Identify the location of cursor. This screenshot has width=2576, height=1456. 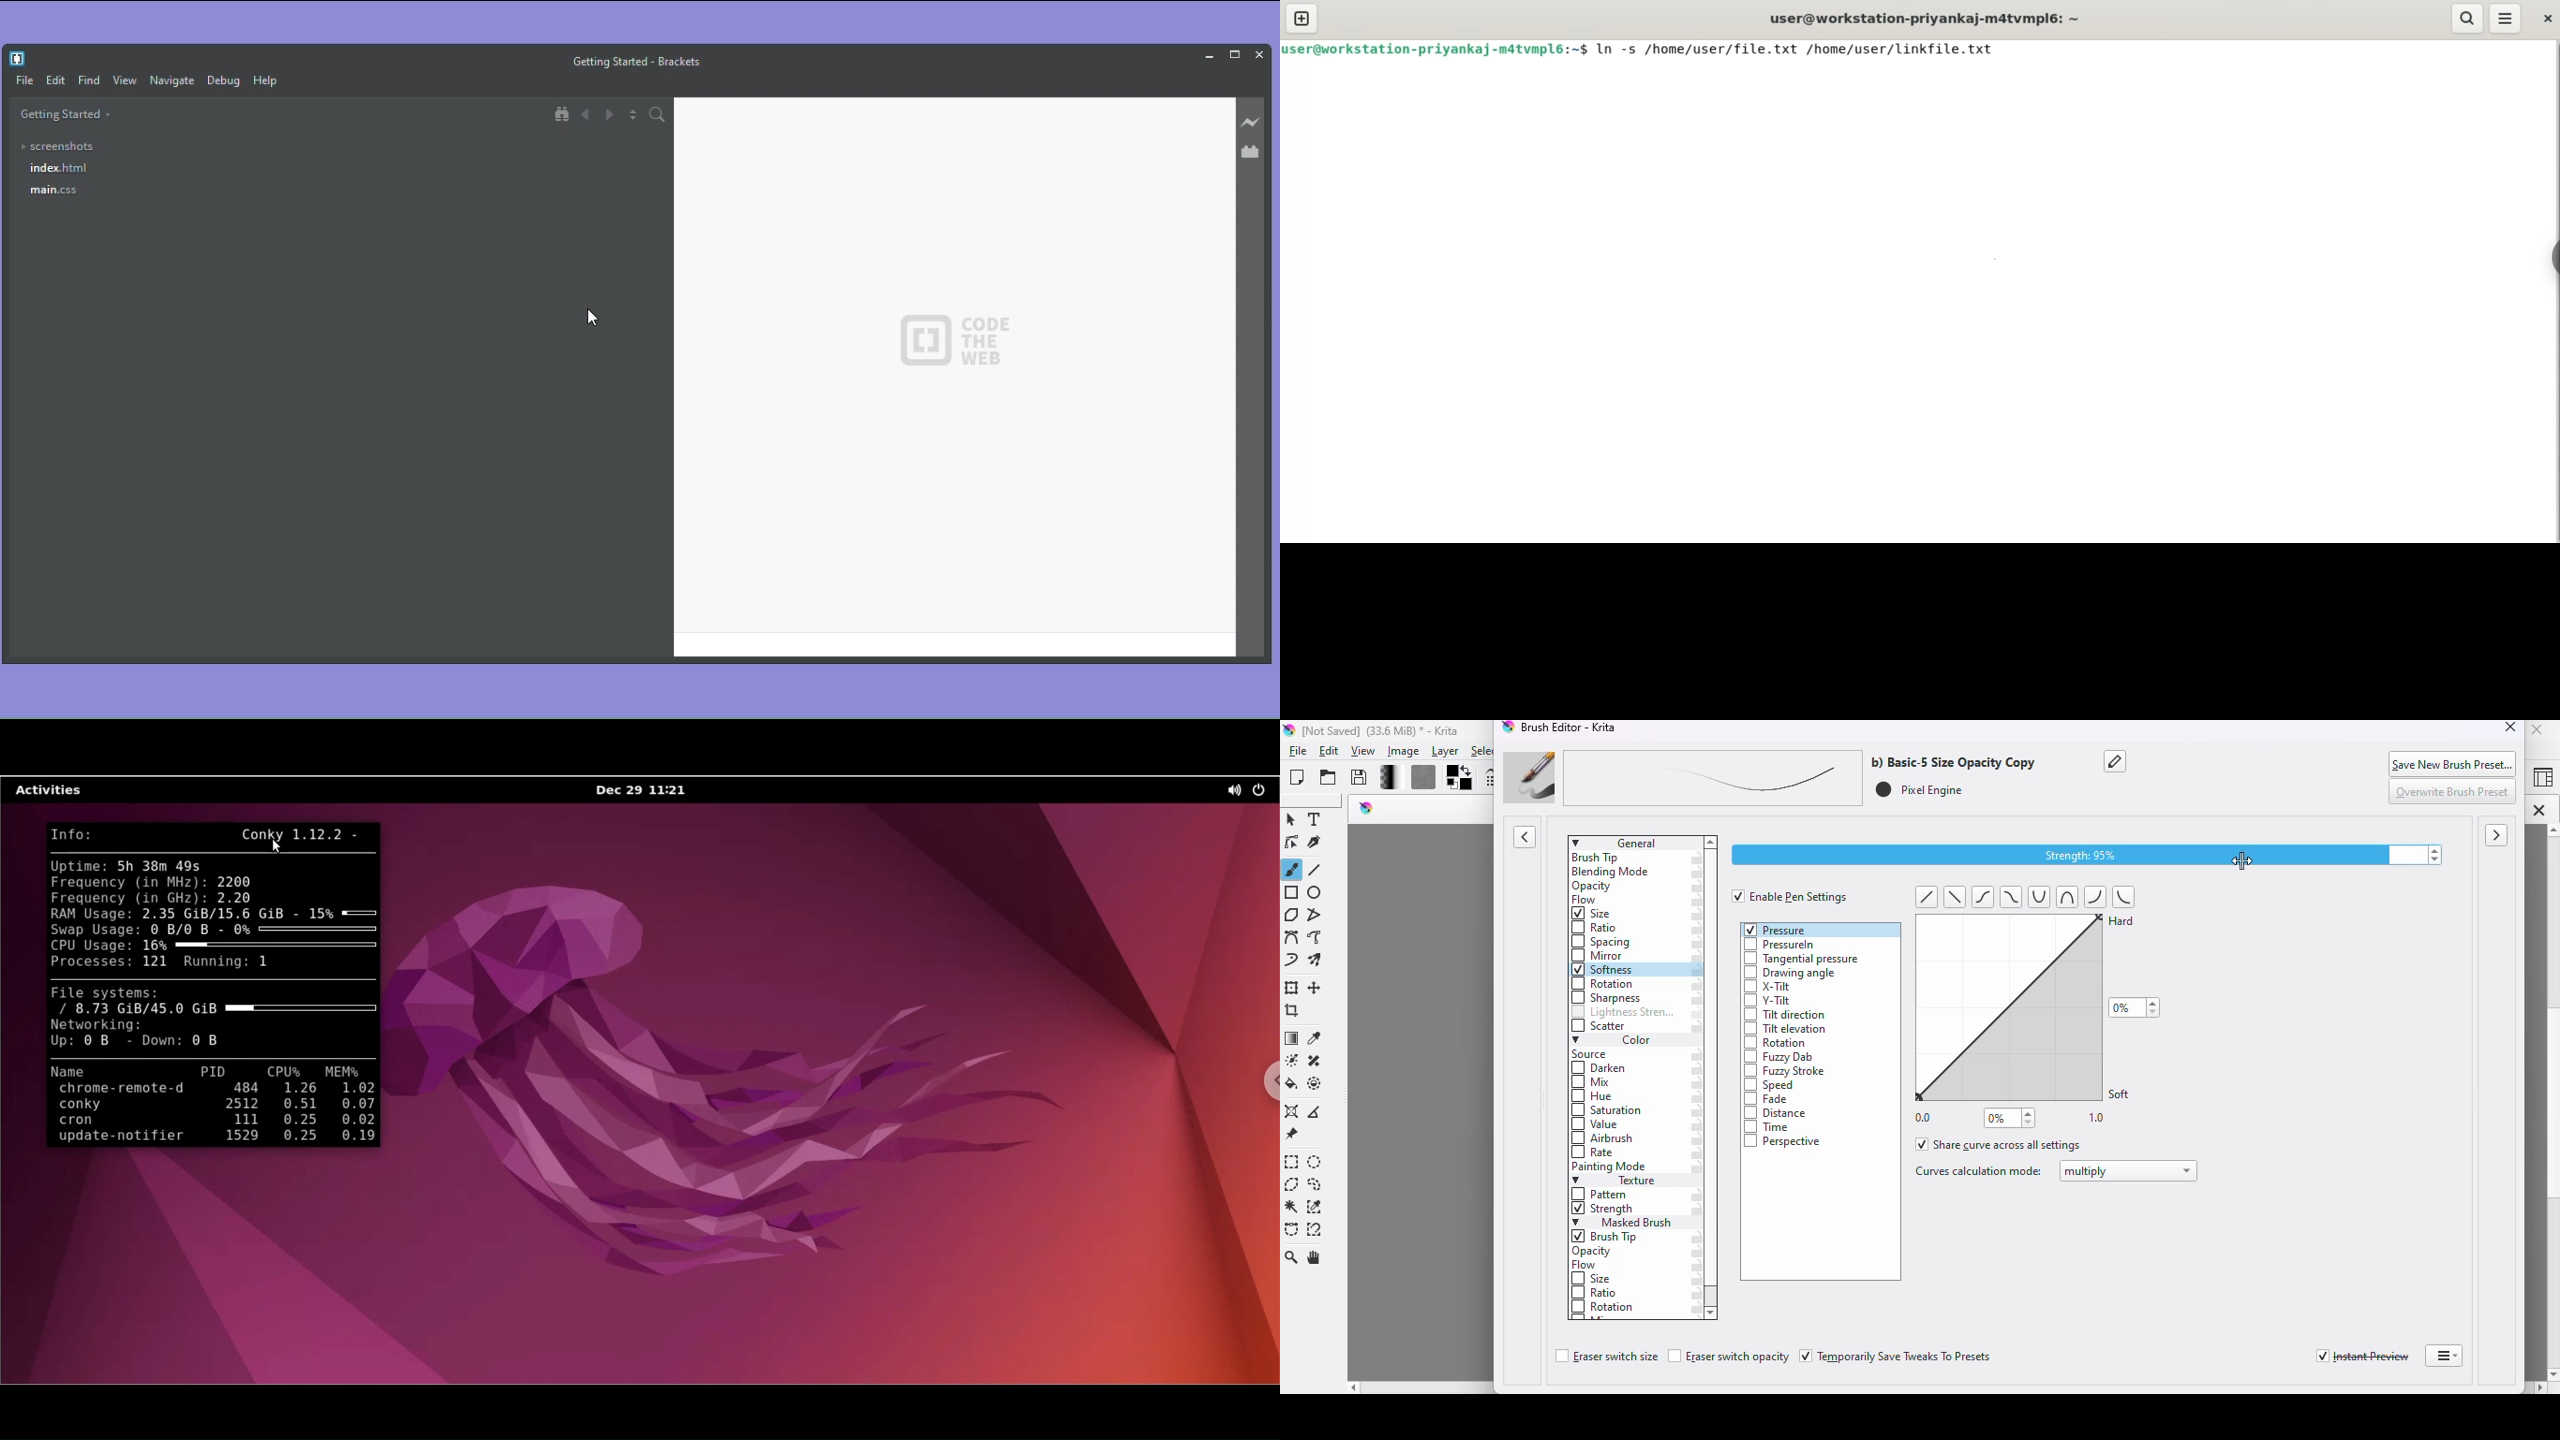
(594, 318).